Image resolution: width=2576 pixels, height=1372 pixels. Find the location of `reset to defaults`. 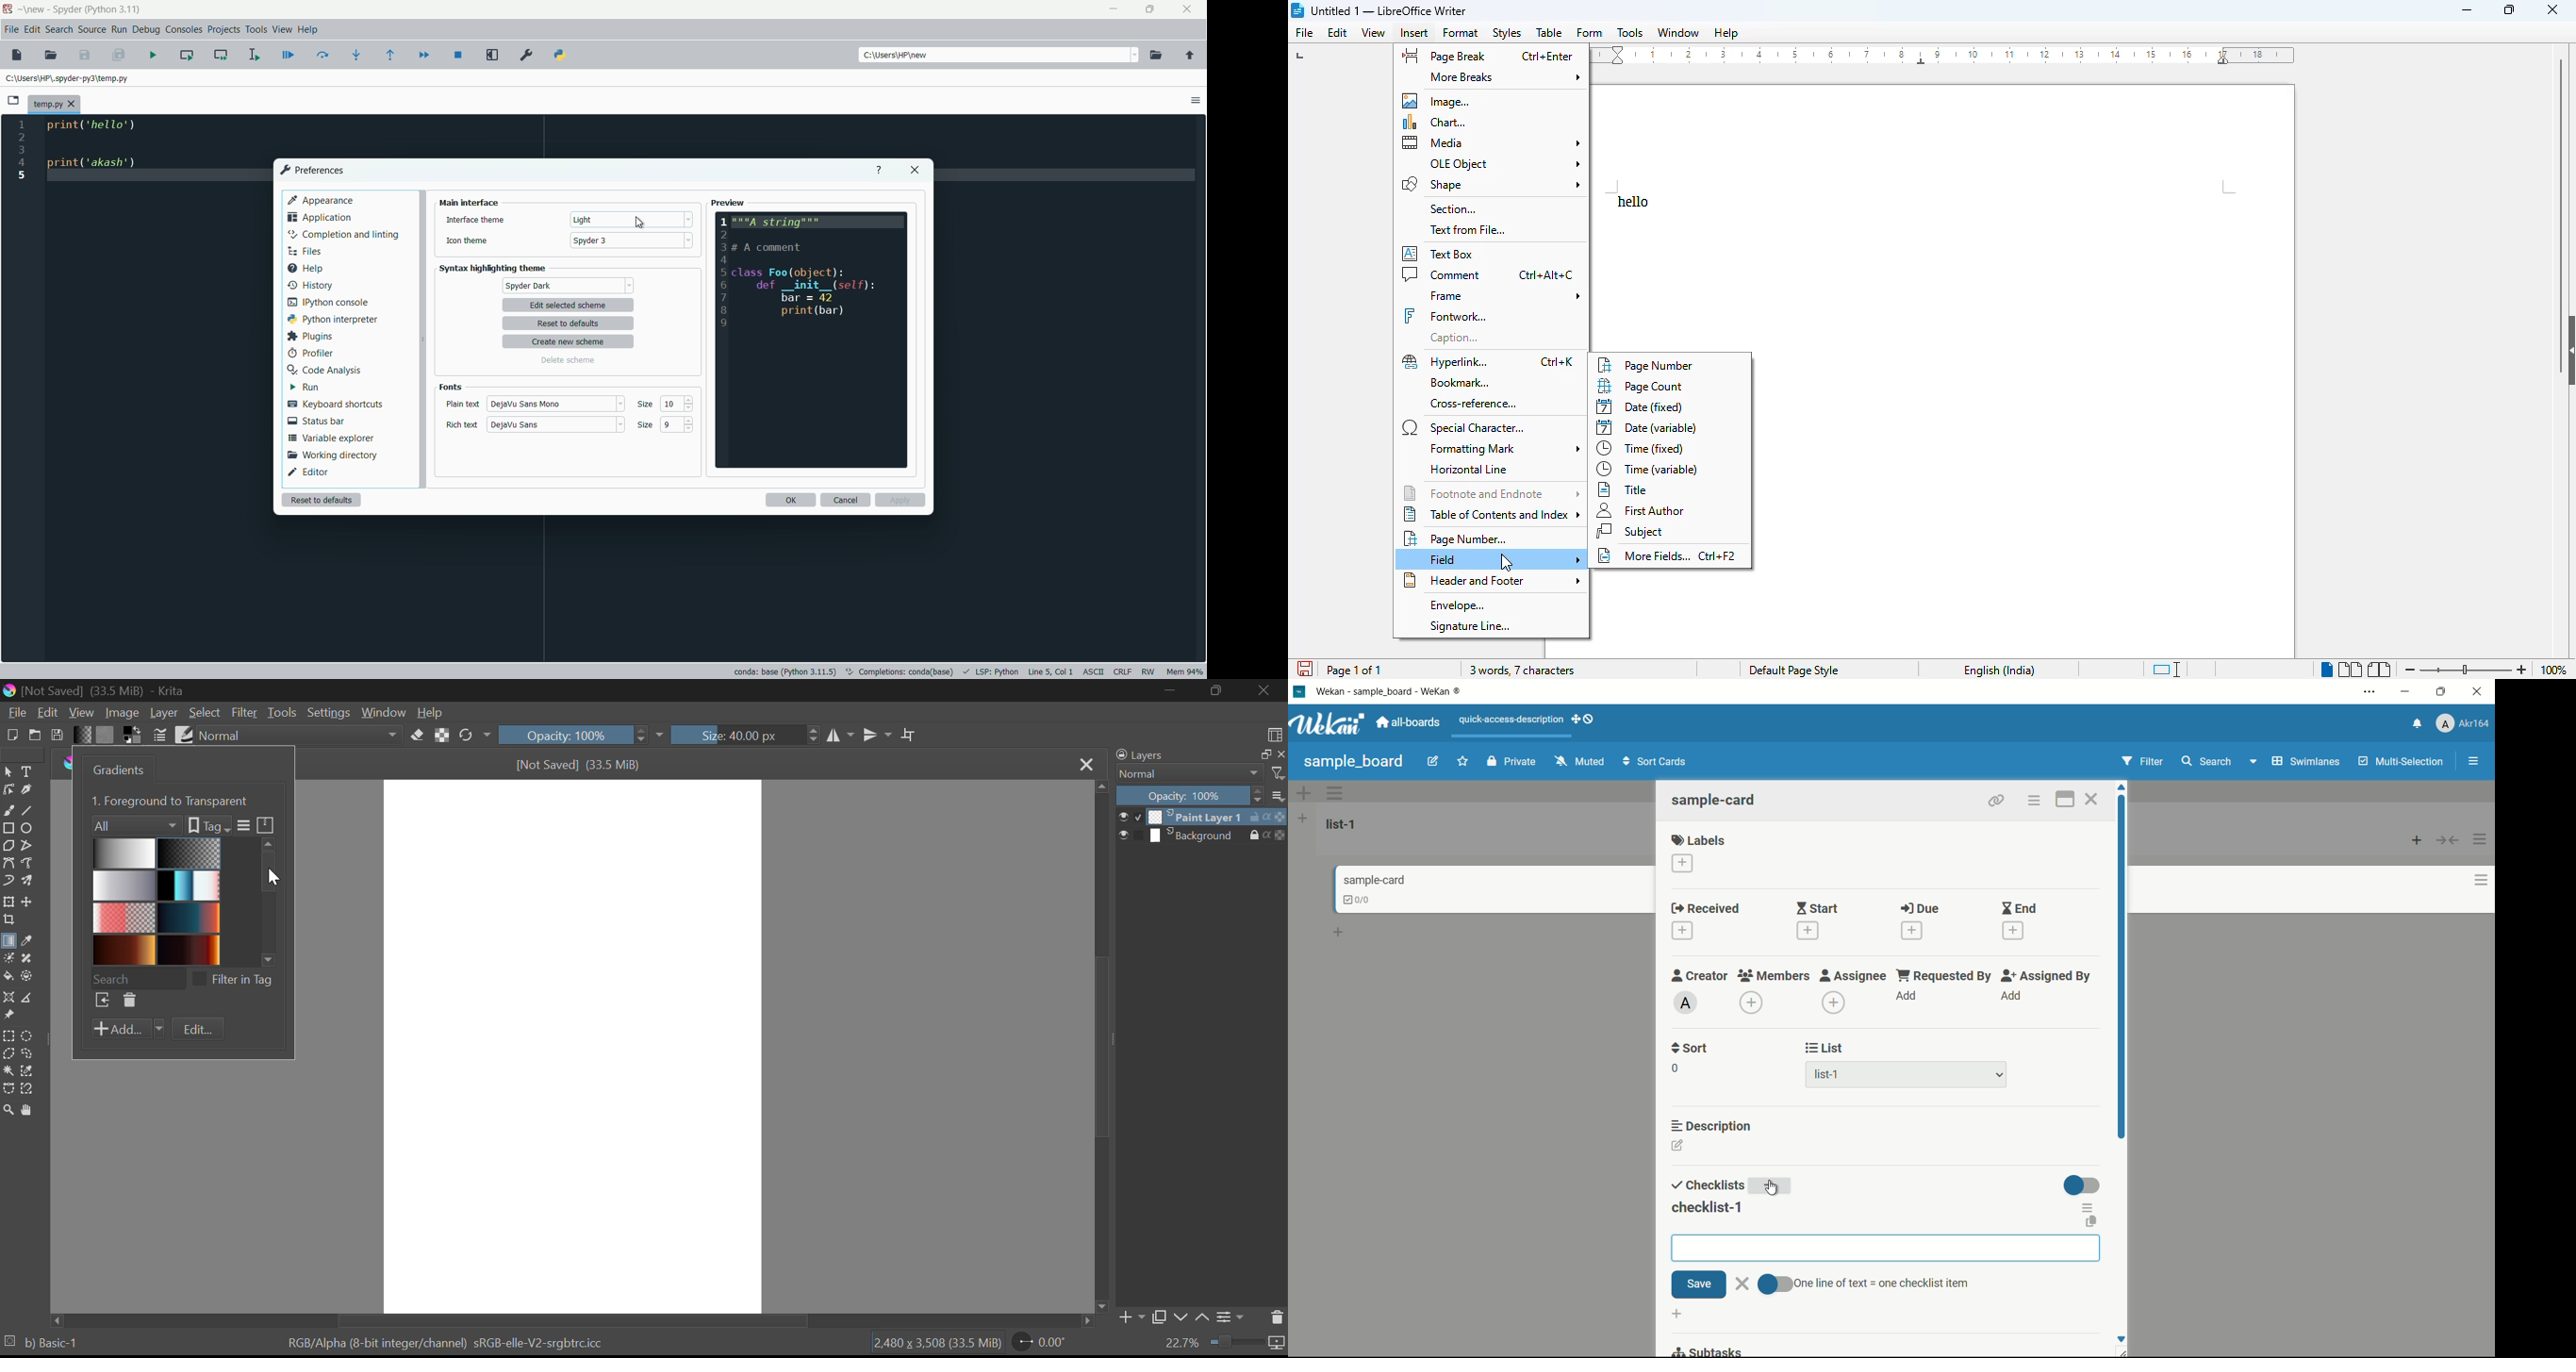

reset to defaults is located at coordinates (572, 324).